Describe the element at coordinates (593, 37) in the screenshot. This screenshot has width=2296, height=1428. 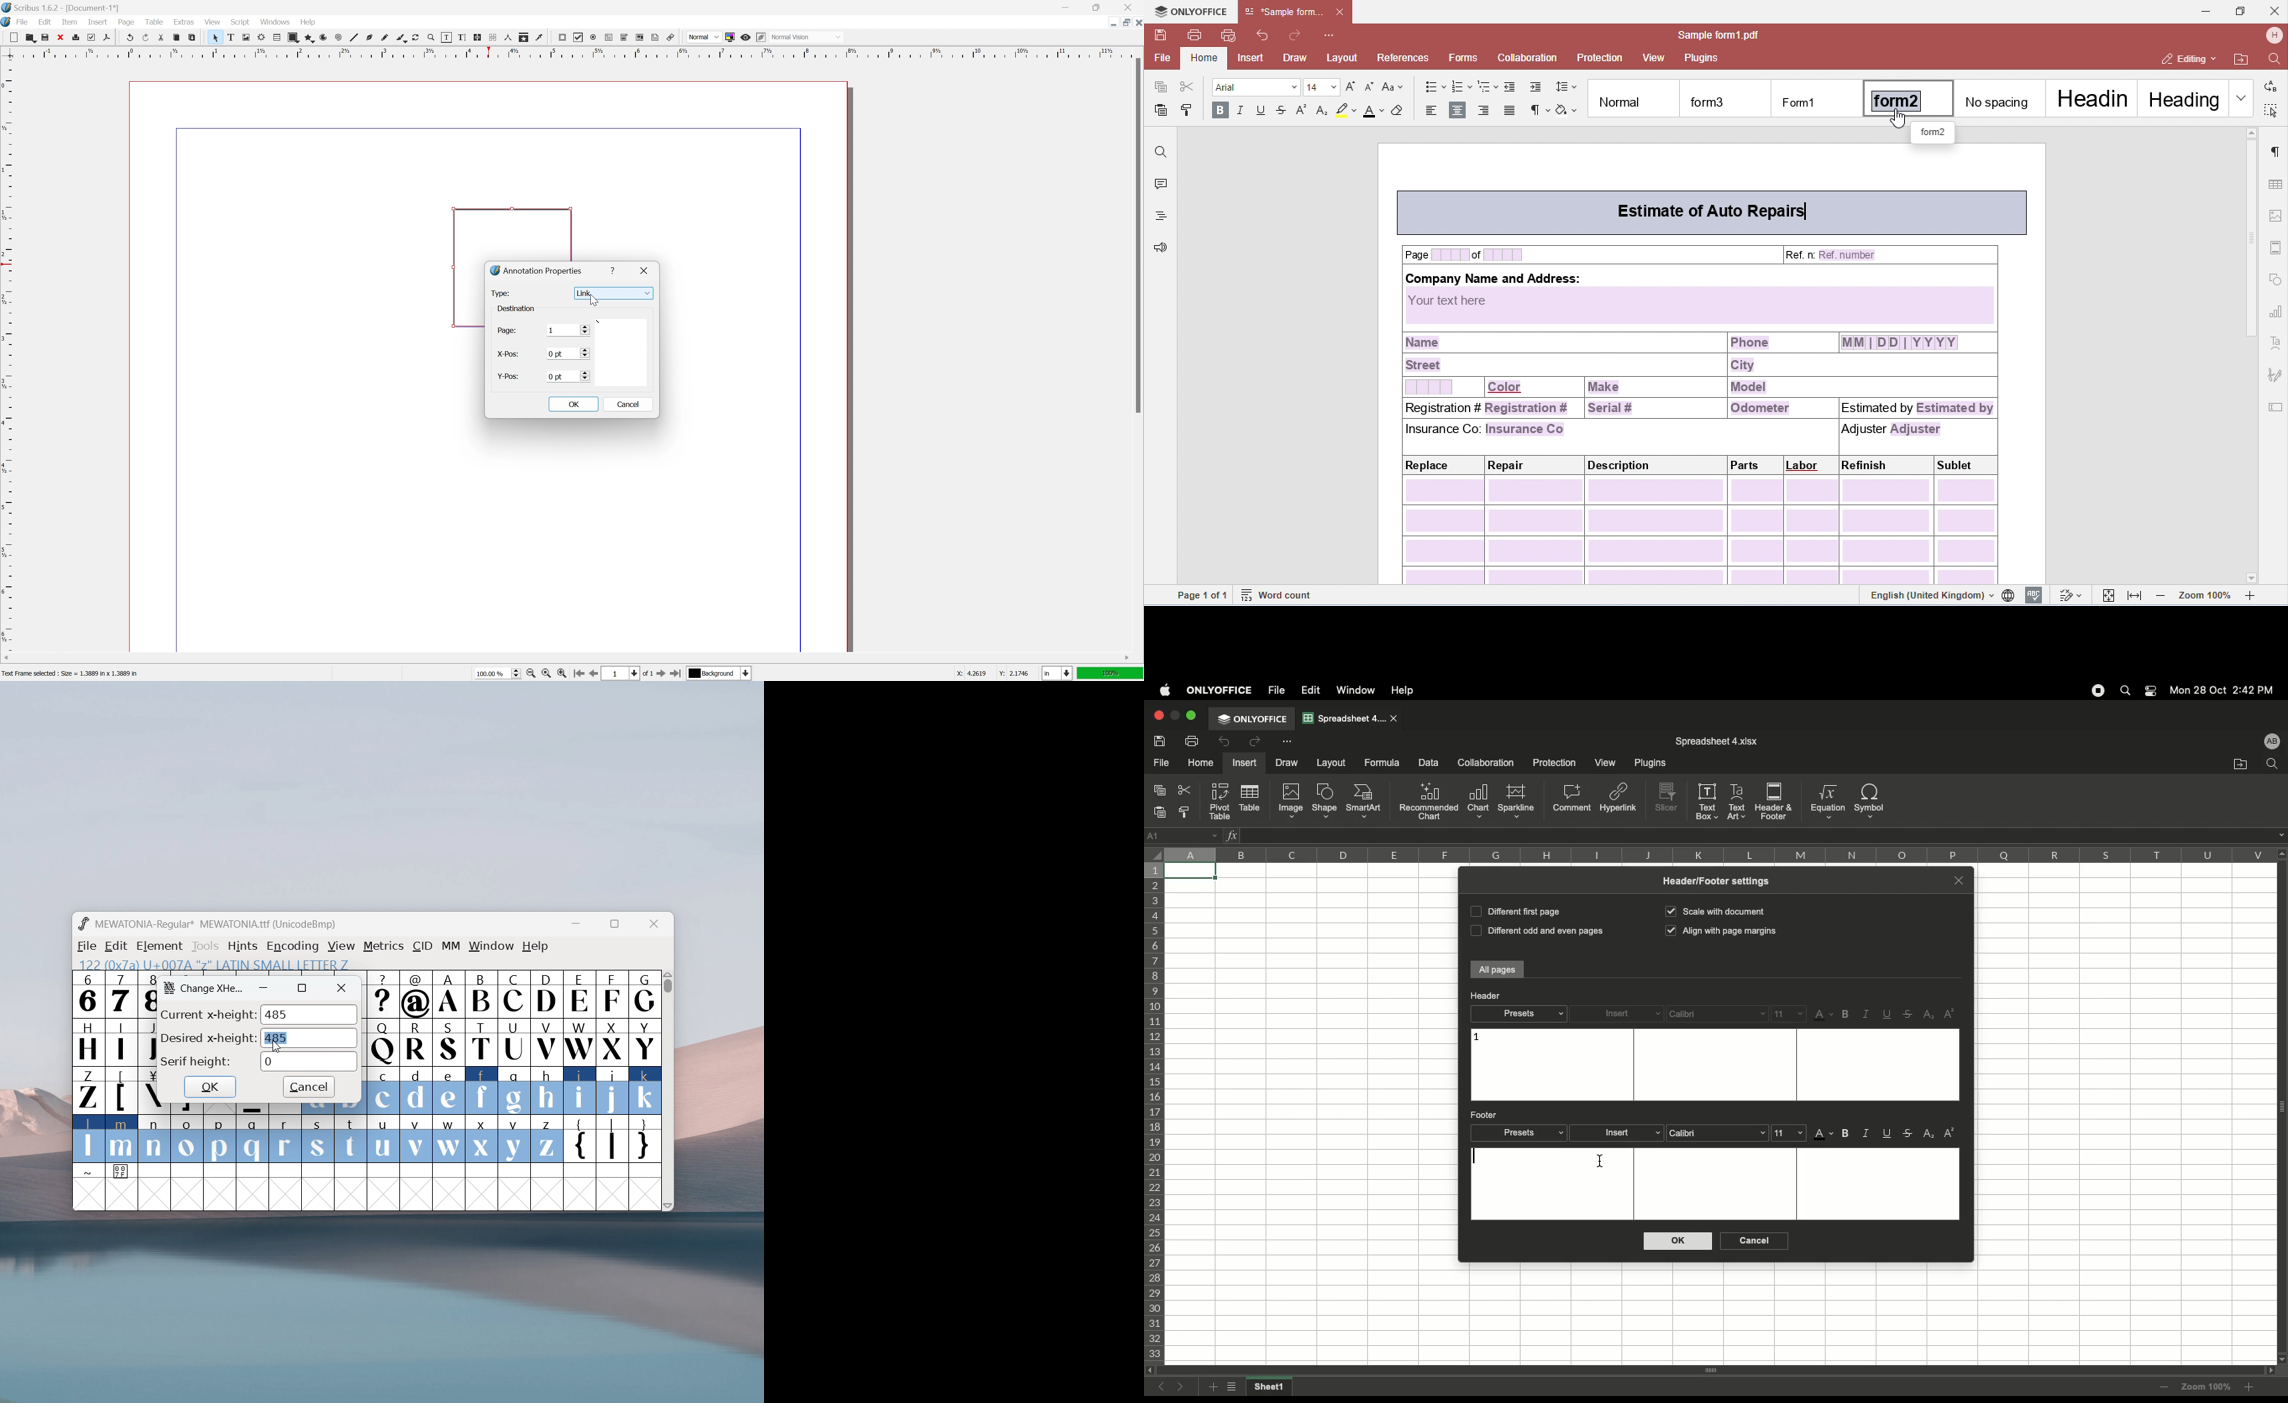
I see `pdf radio button` at that location.